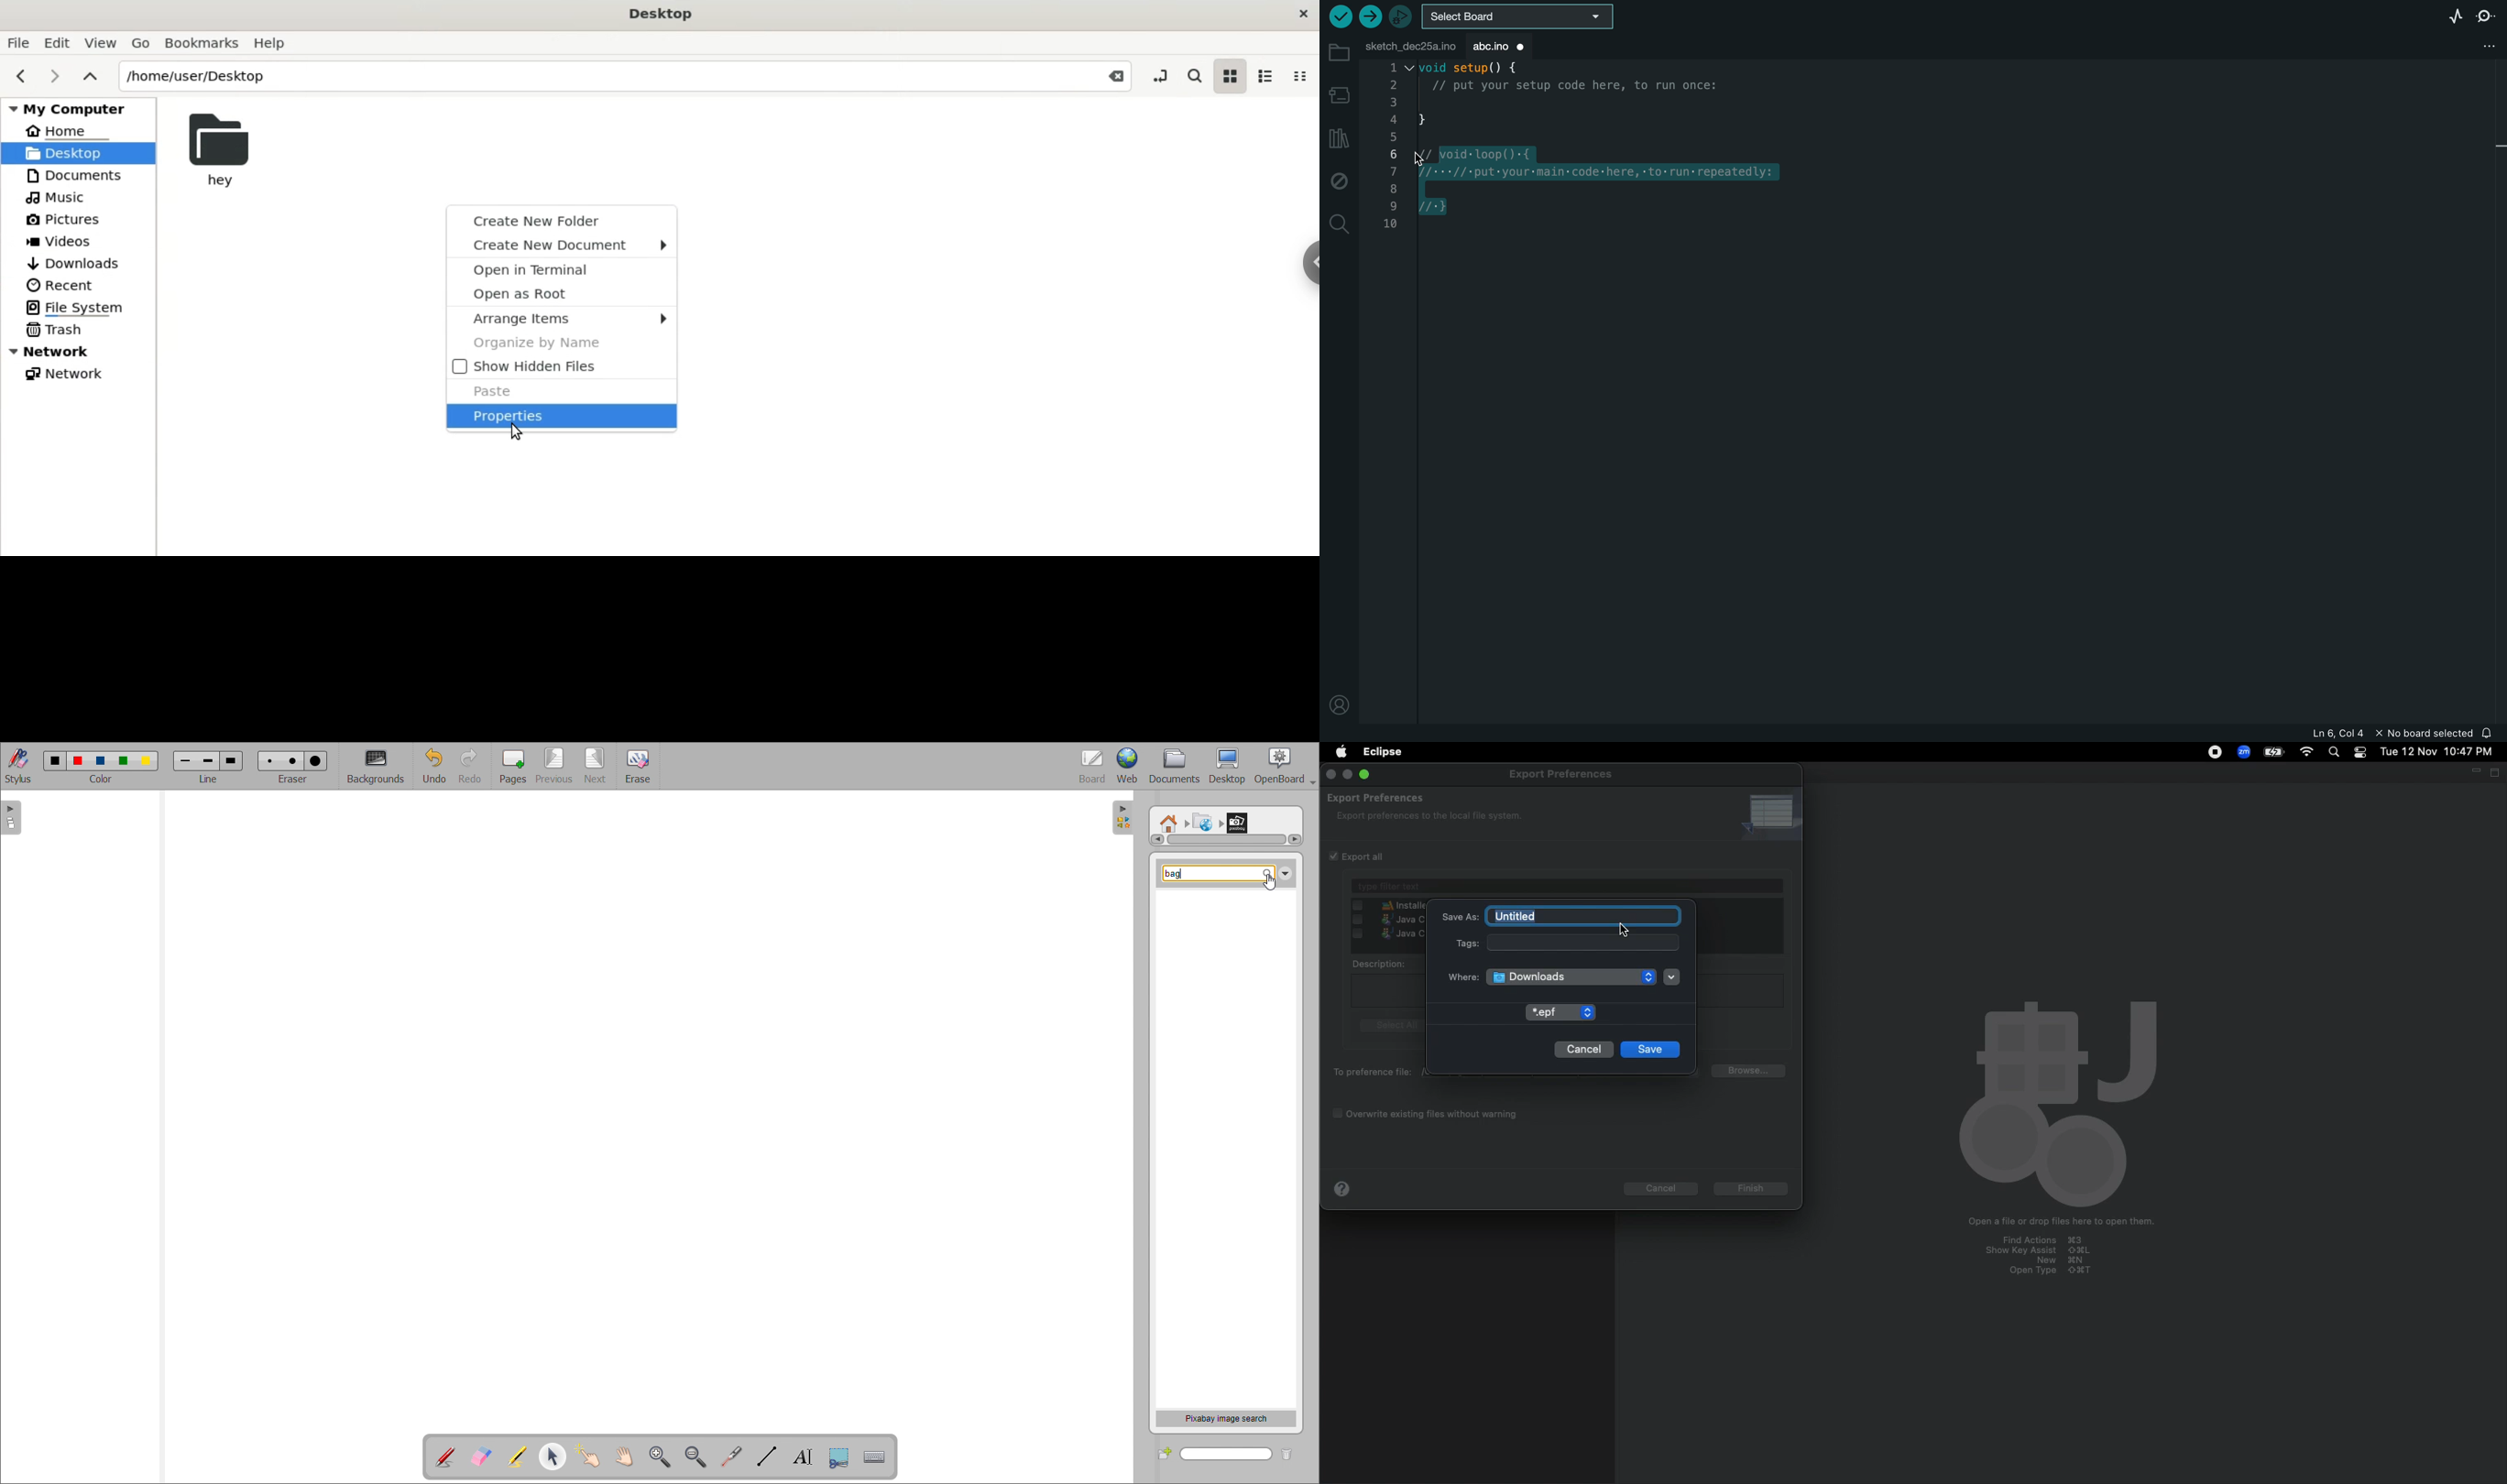 The width and height of the screenshot is (2520, 1484). Describe the element at coordinates (220, 150) in the screenshot. I see `hey ` at that location.